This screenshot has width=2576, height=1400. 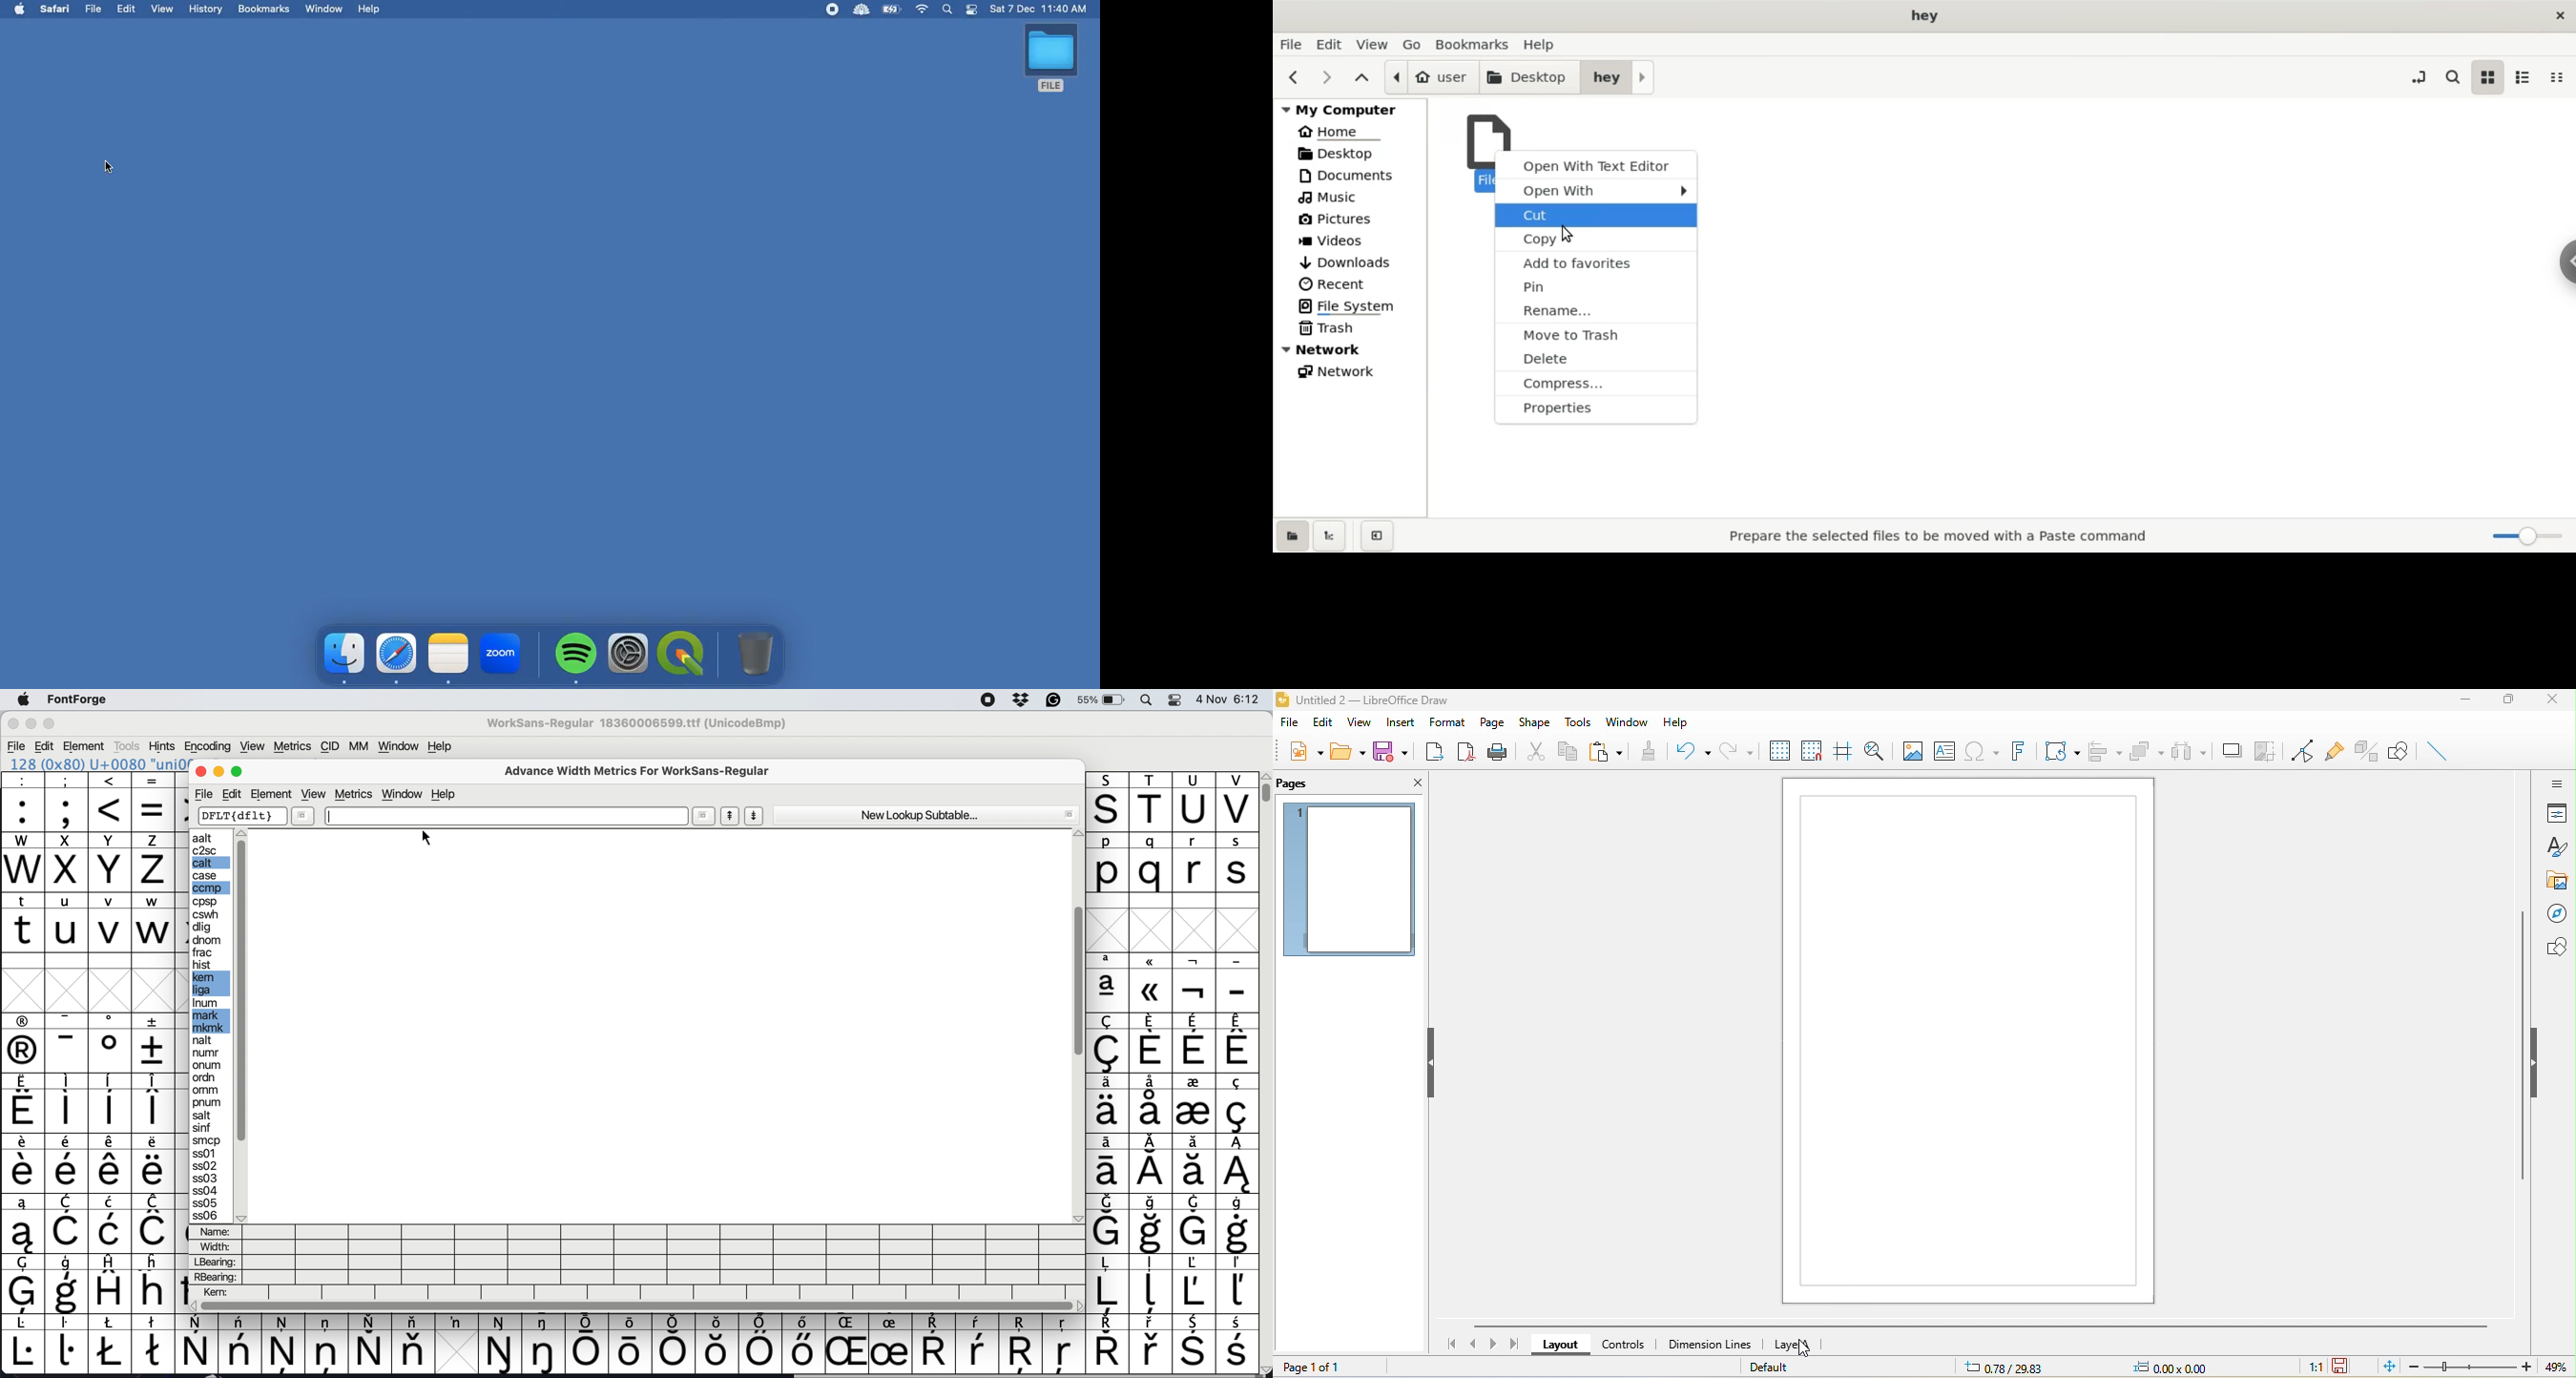 What do you see at coordinates (94, 1051) in the screenshot?
I see `special characters` at bounding box center [94, 1051].